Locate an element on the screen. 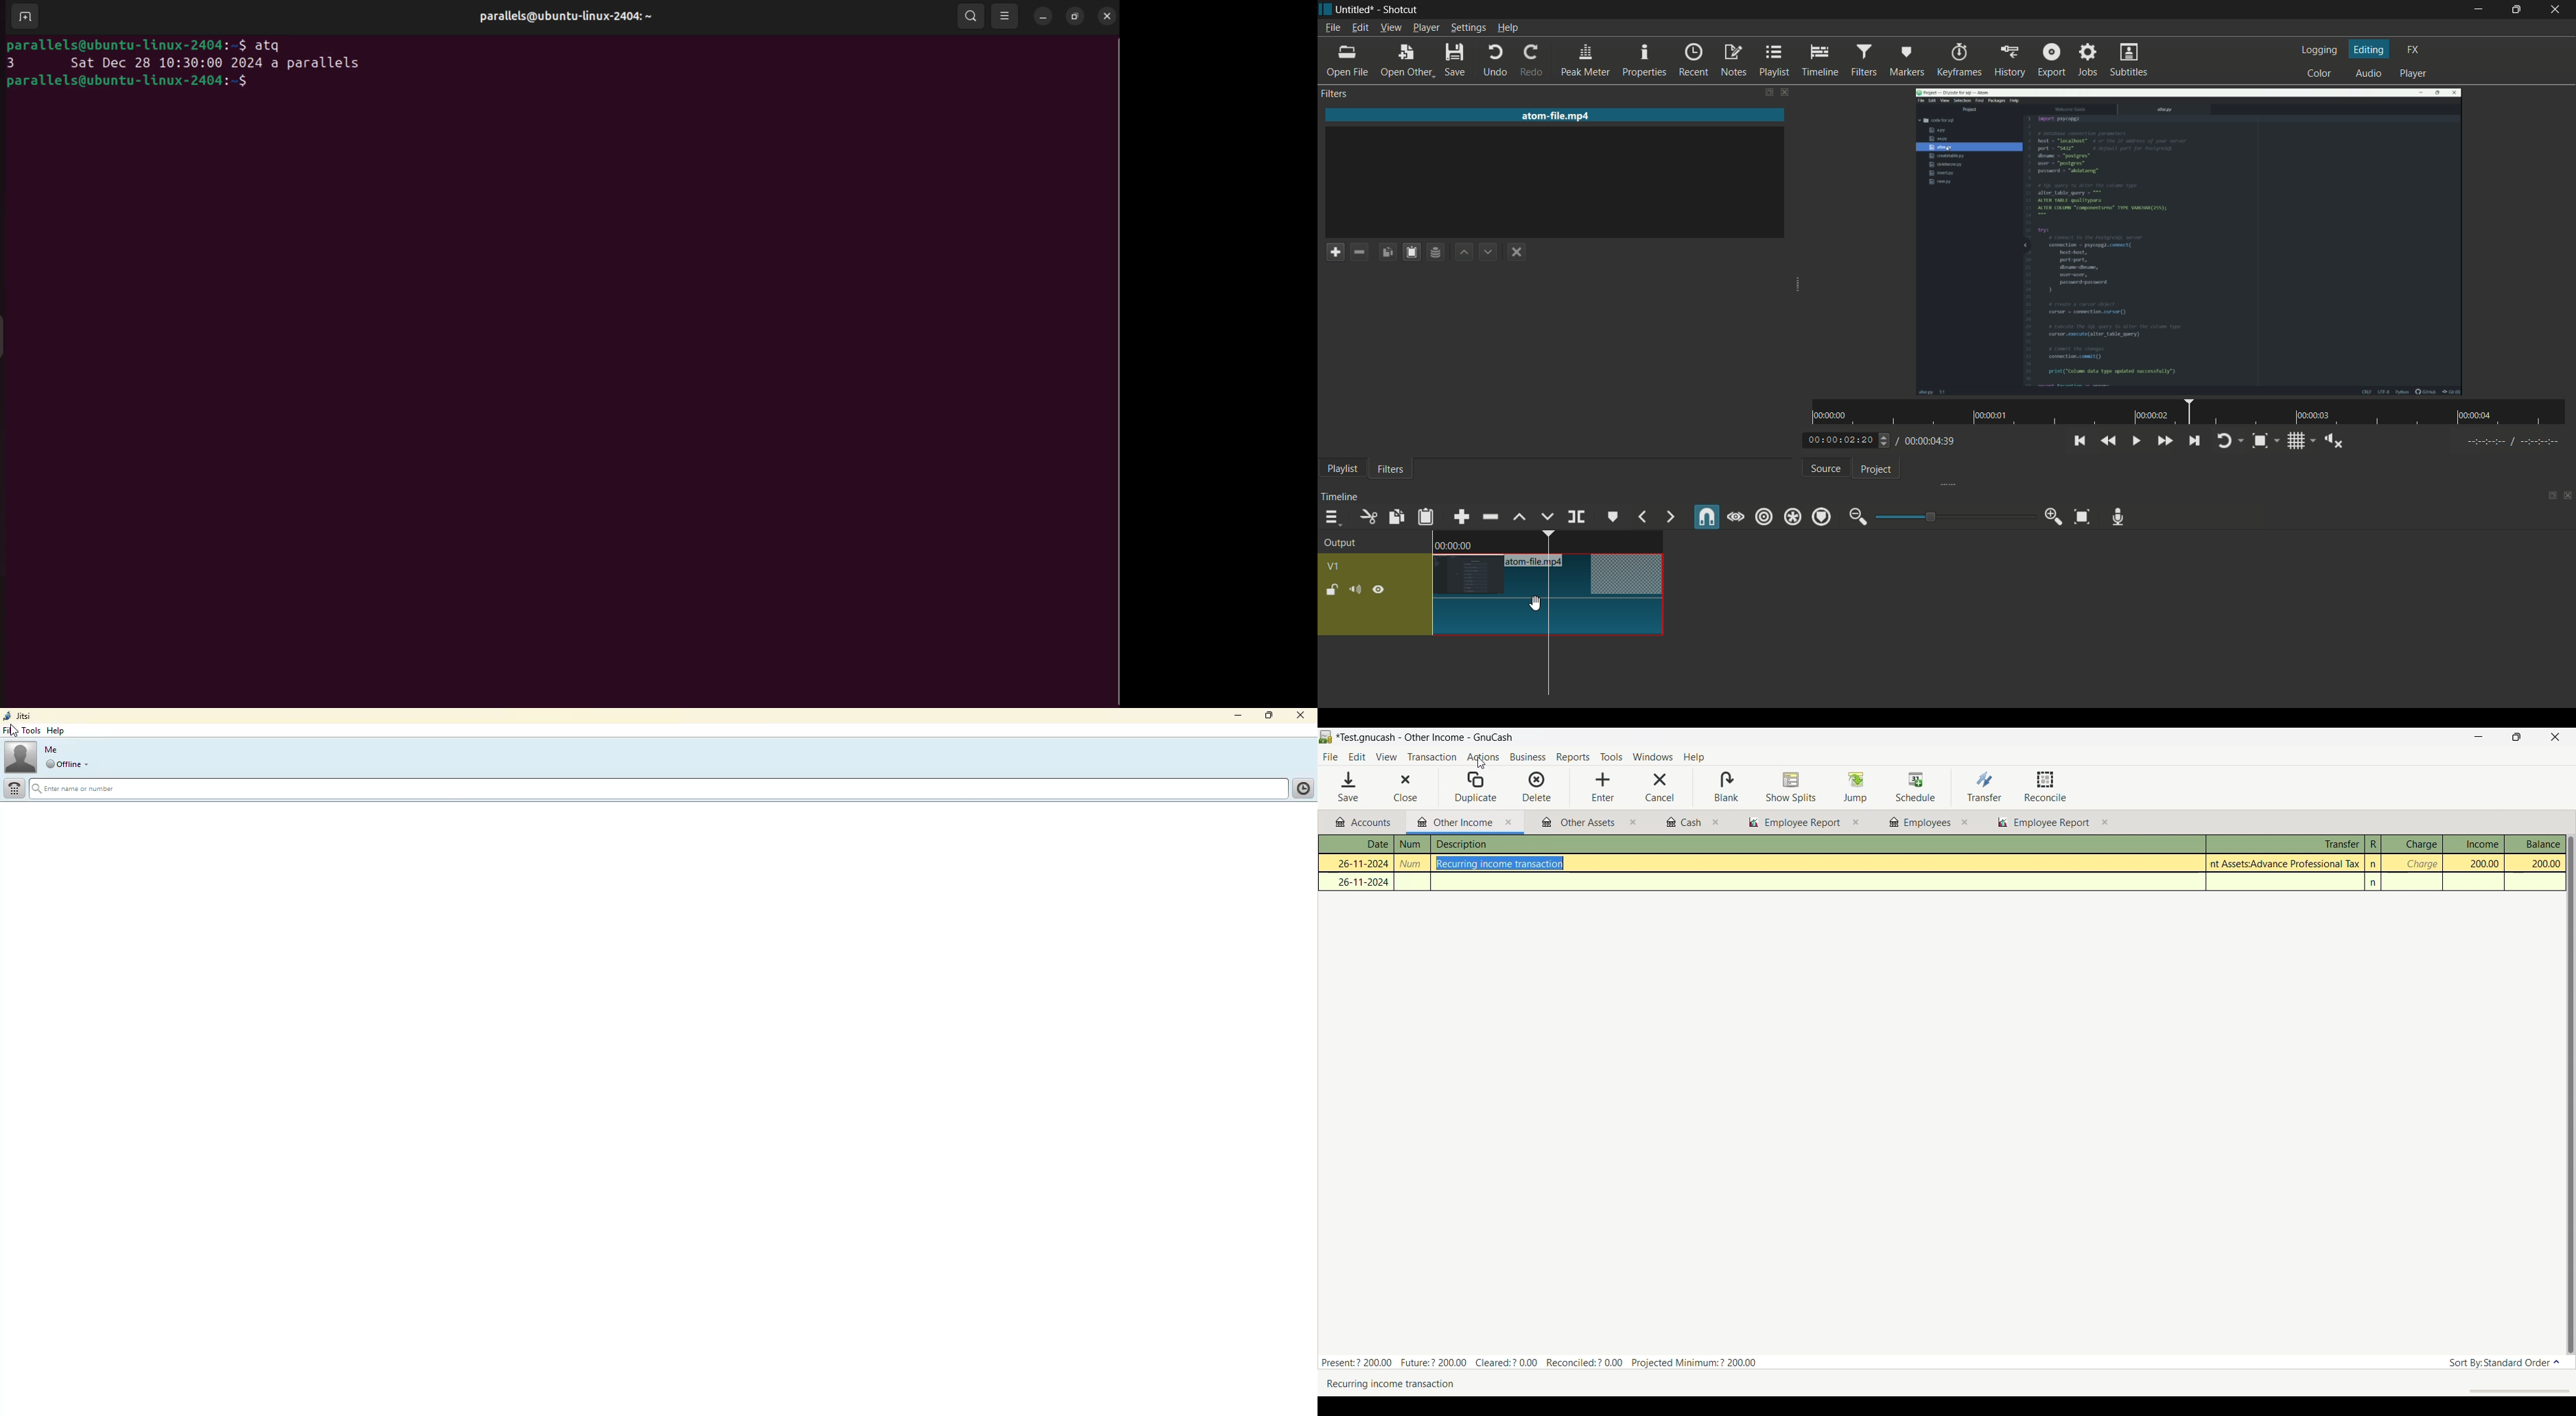  200.00 is located at coordinates (2478, 863).